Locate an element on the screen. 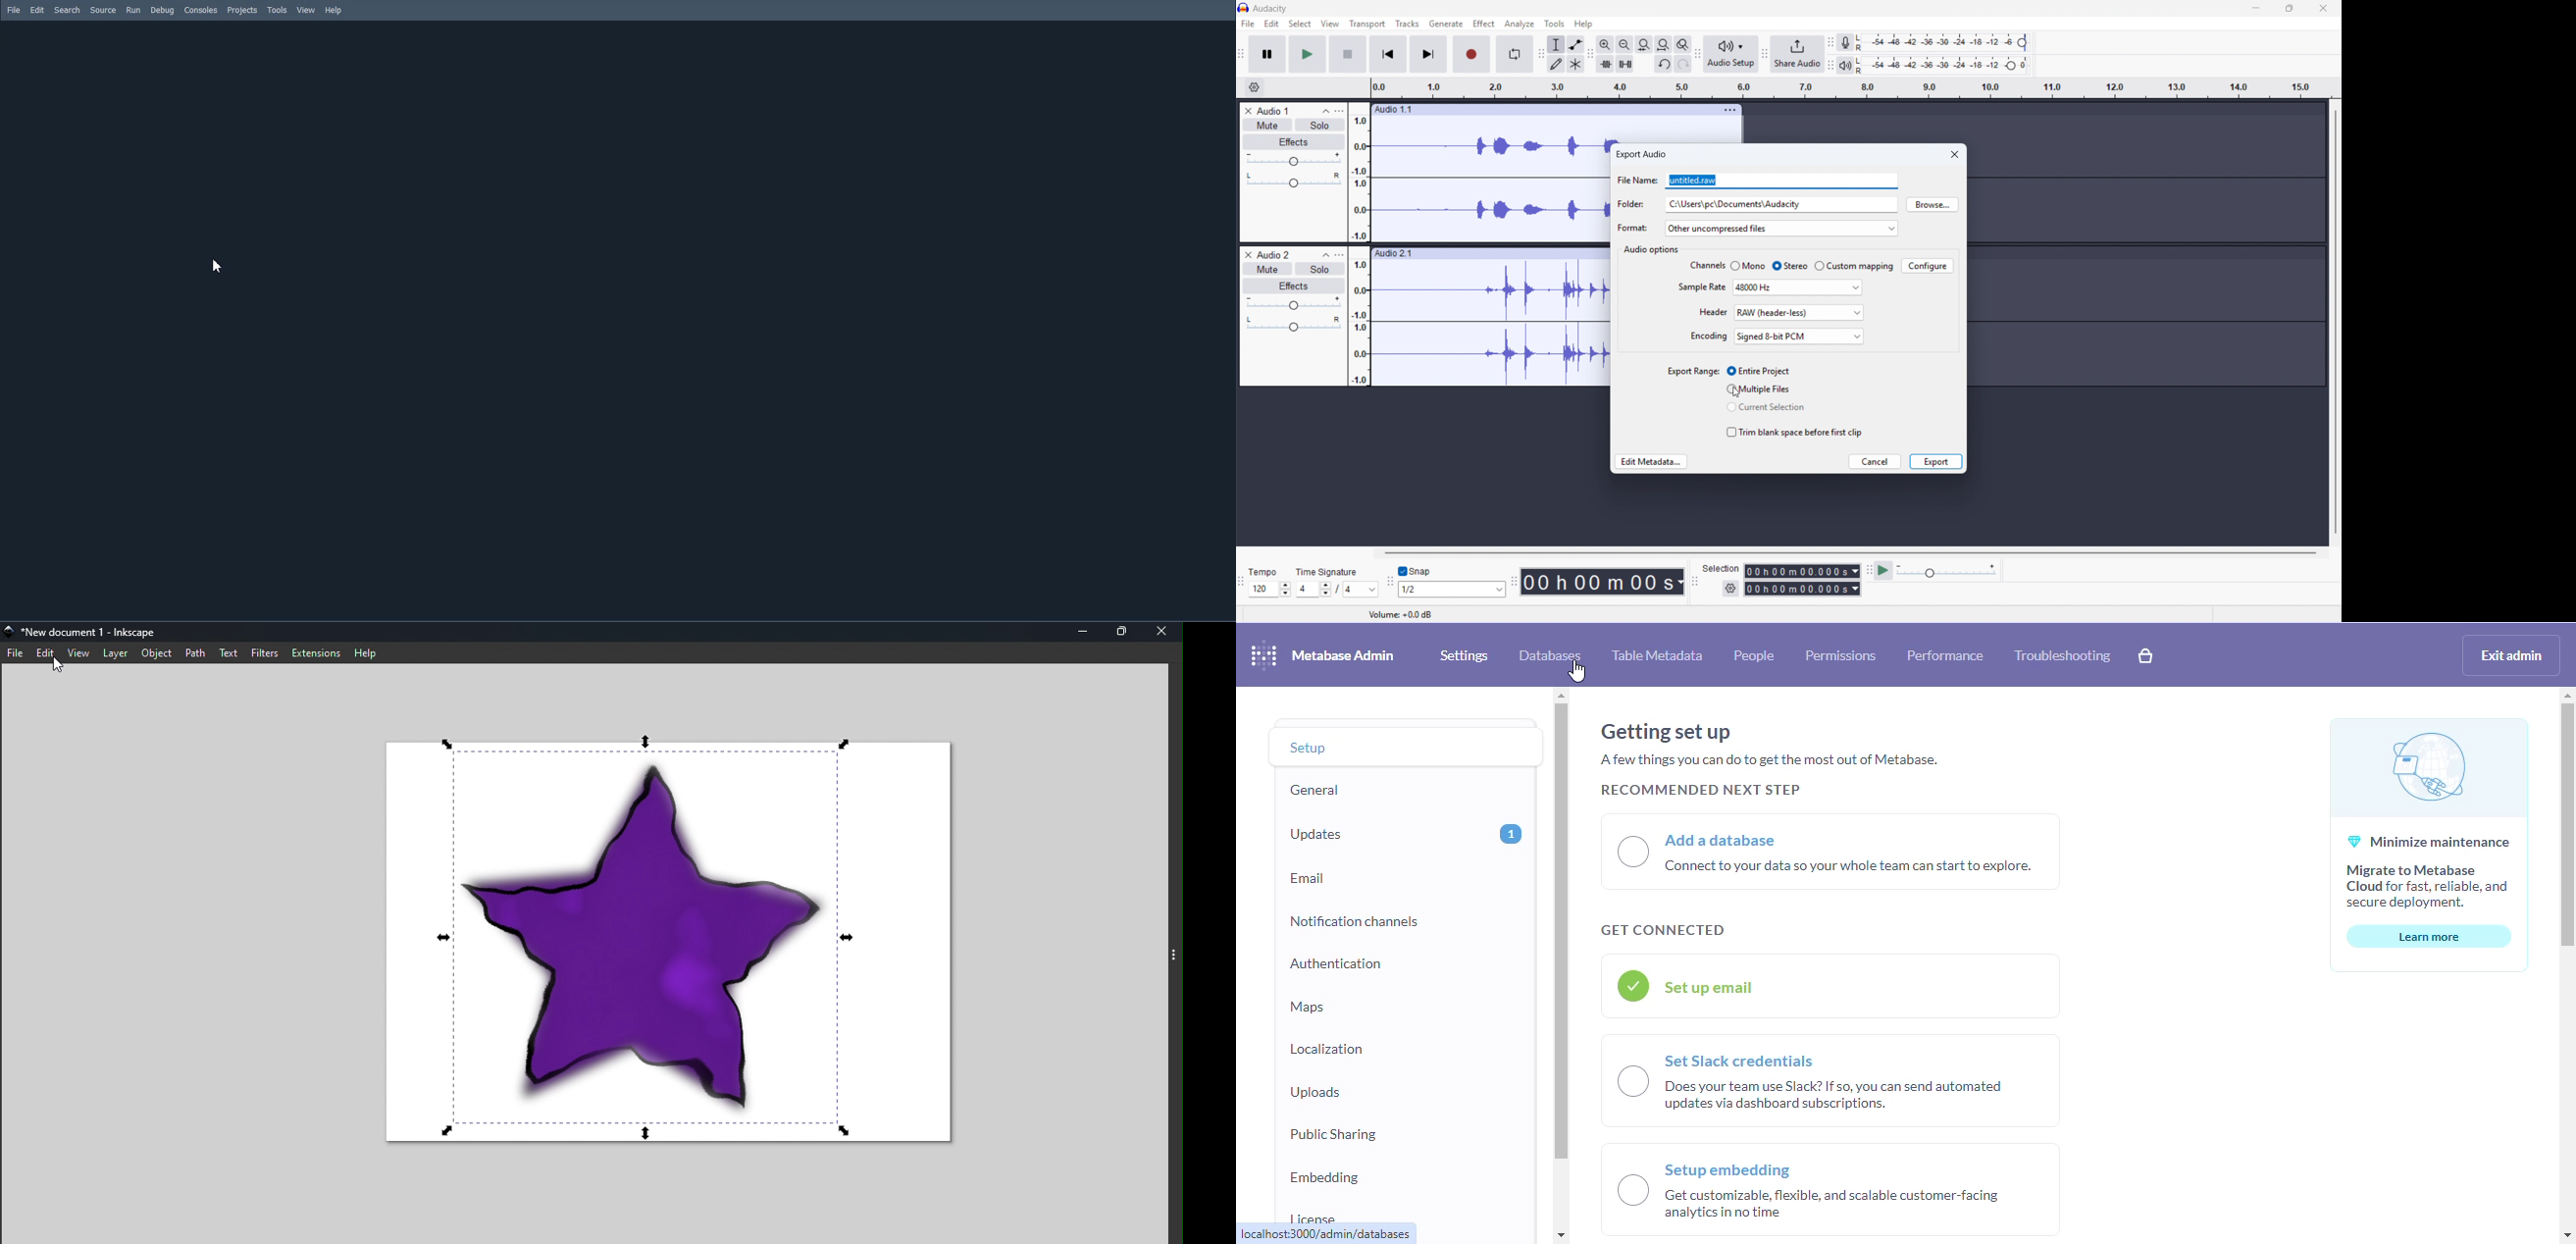 The height and width of the screenshot is (1260, 2576). table metadata is located at coordinates (1658, 655).